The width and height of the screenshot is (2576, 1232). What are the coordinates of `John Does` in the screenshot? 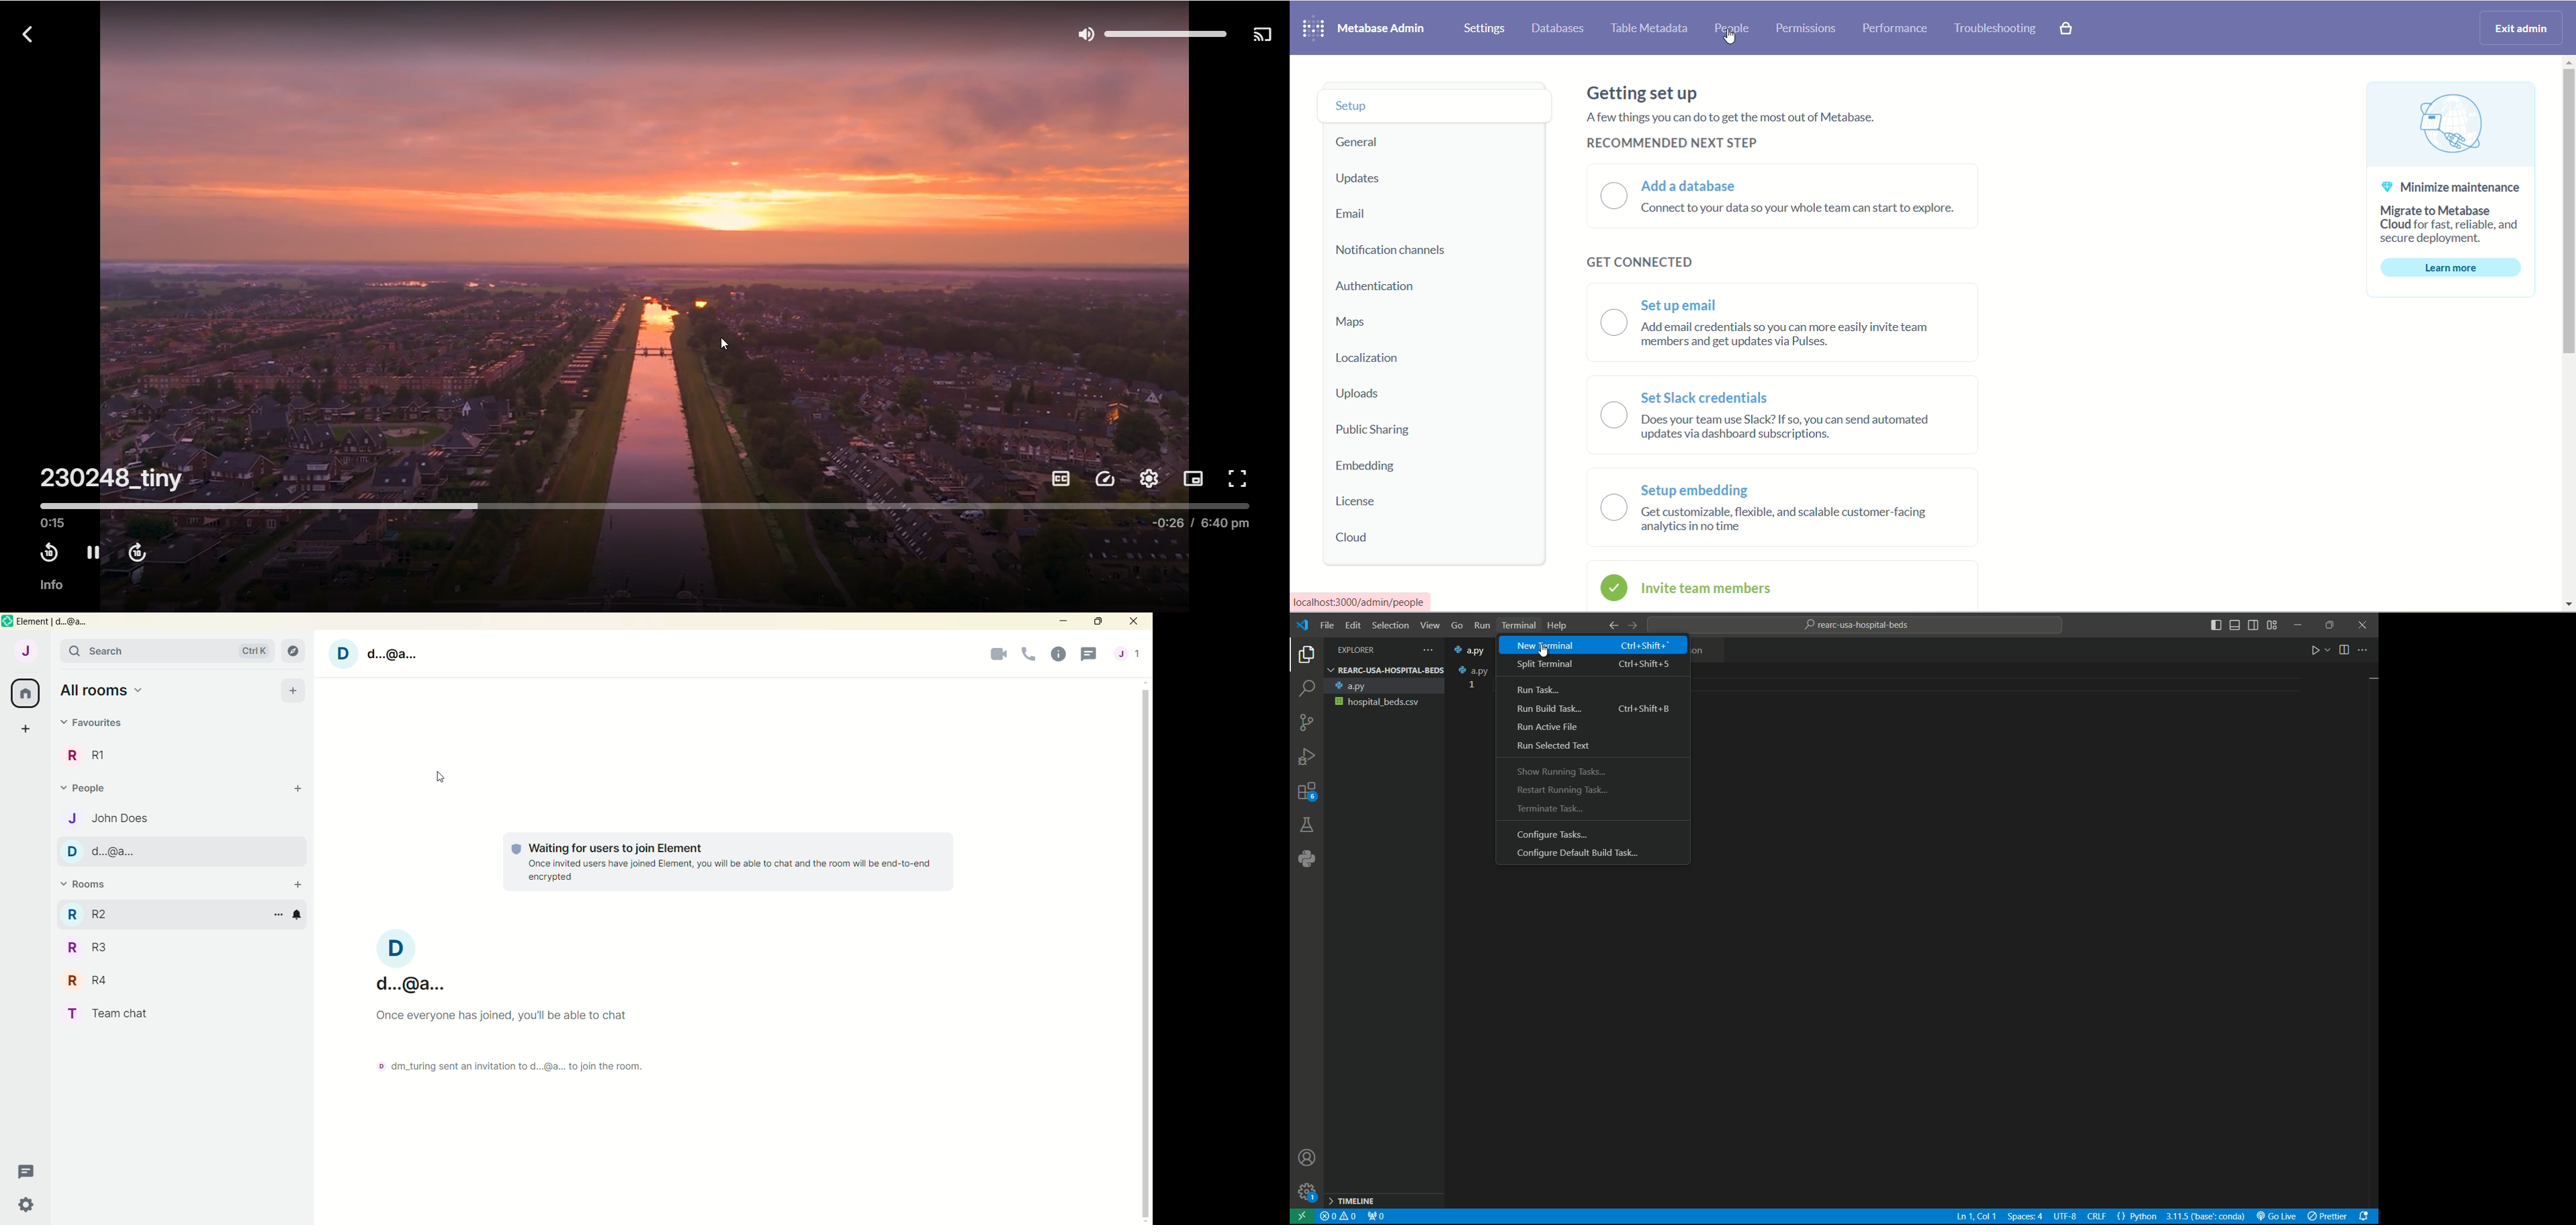 It's located at (123, 818).